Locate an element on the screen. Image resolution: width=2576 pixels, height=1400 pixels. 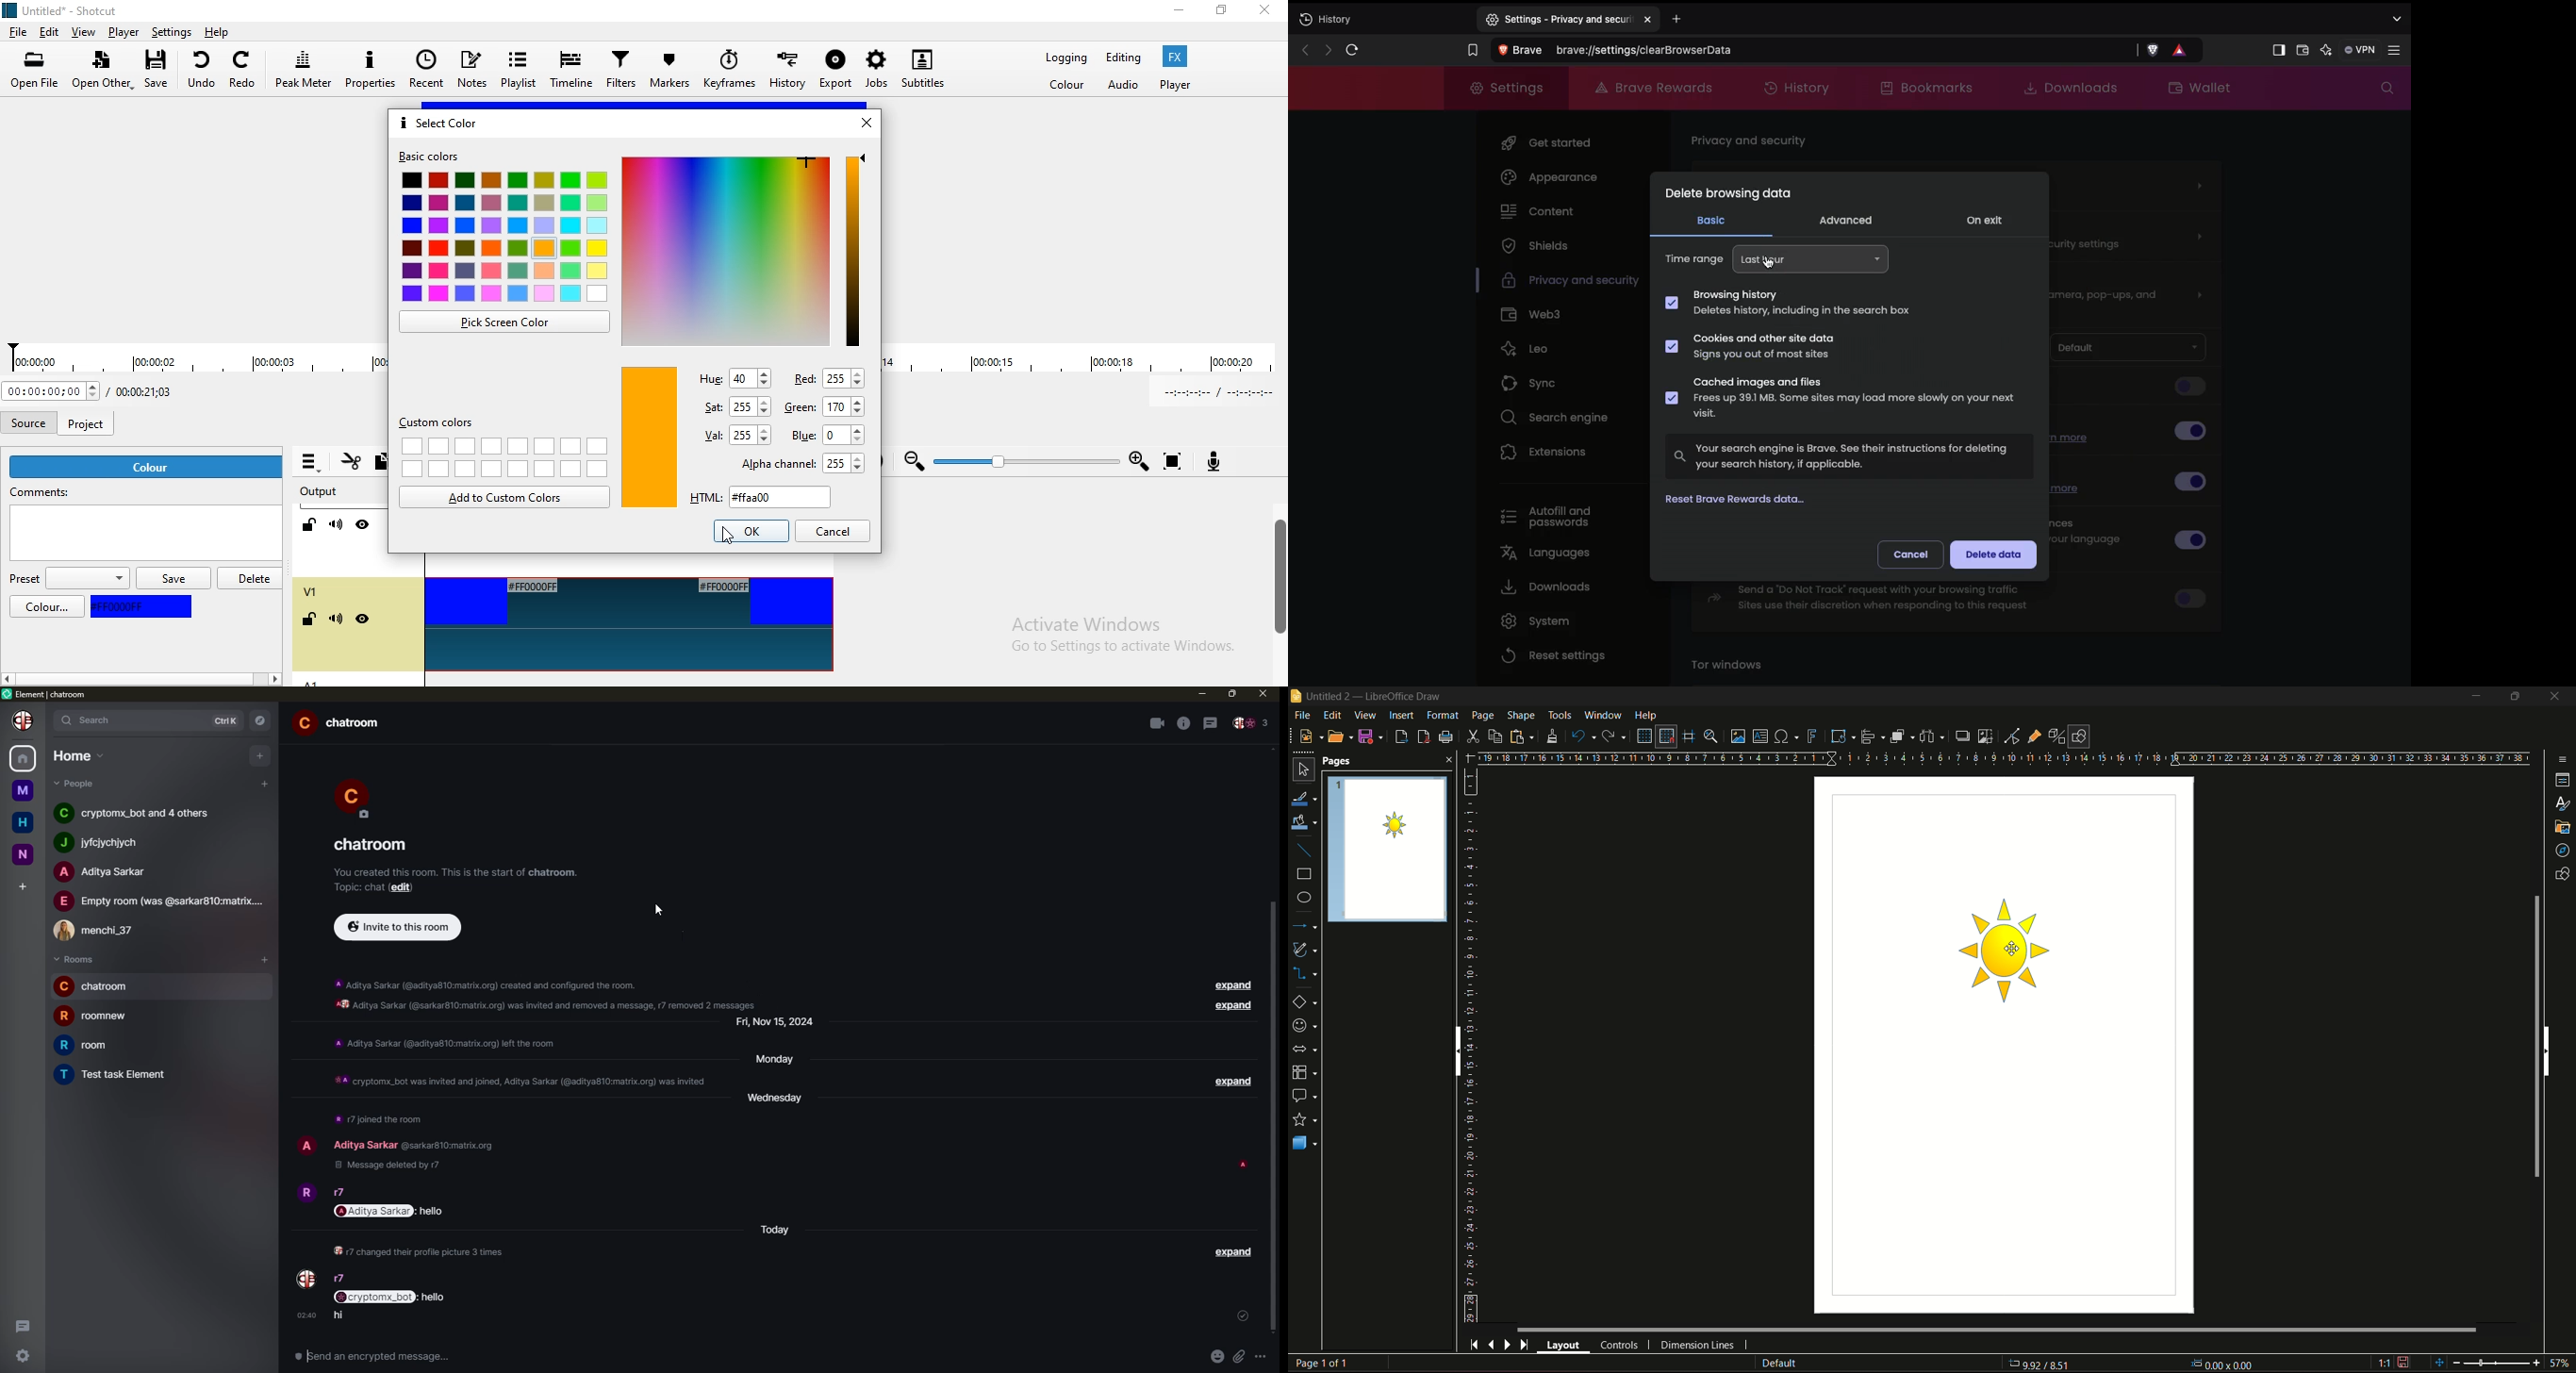
connectors is located at coordinates (1305, 974).